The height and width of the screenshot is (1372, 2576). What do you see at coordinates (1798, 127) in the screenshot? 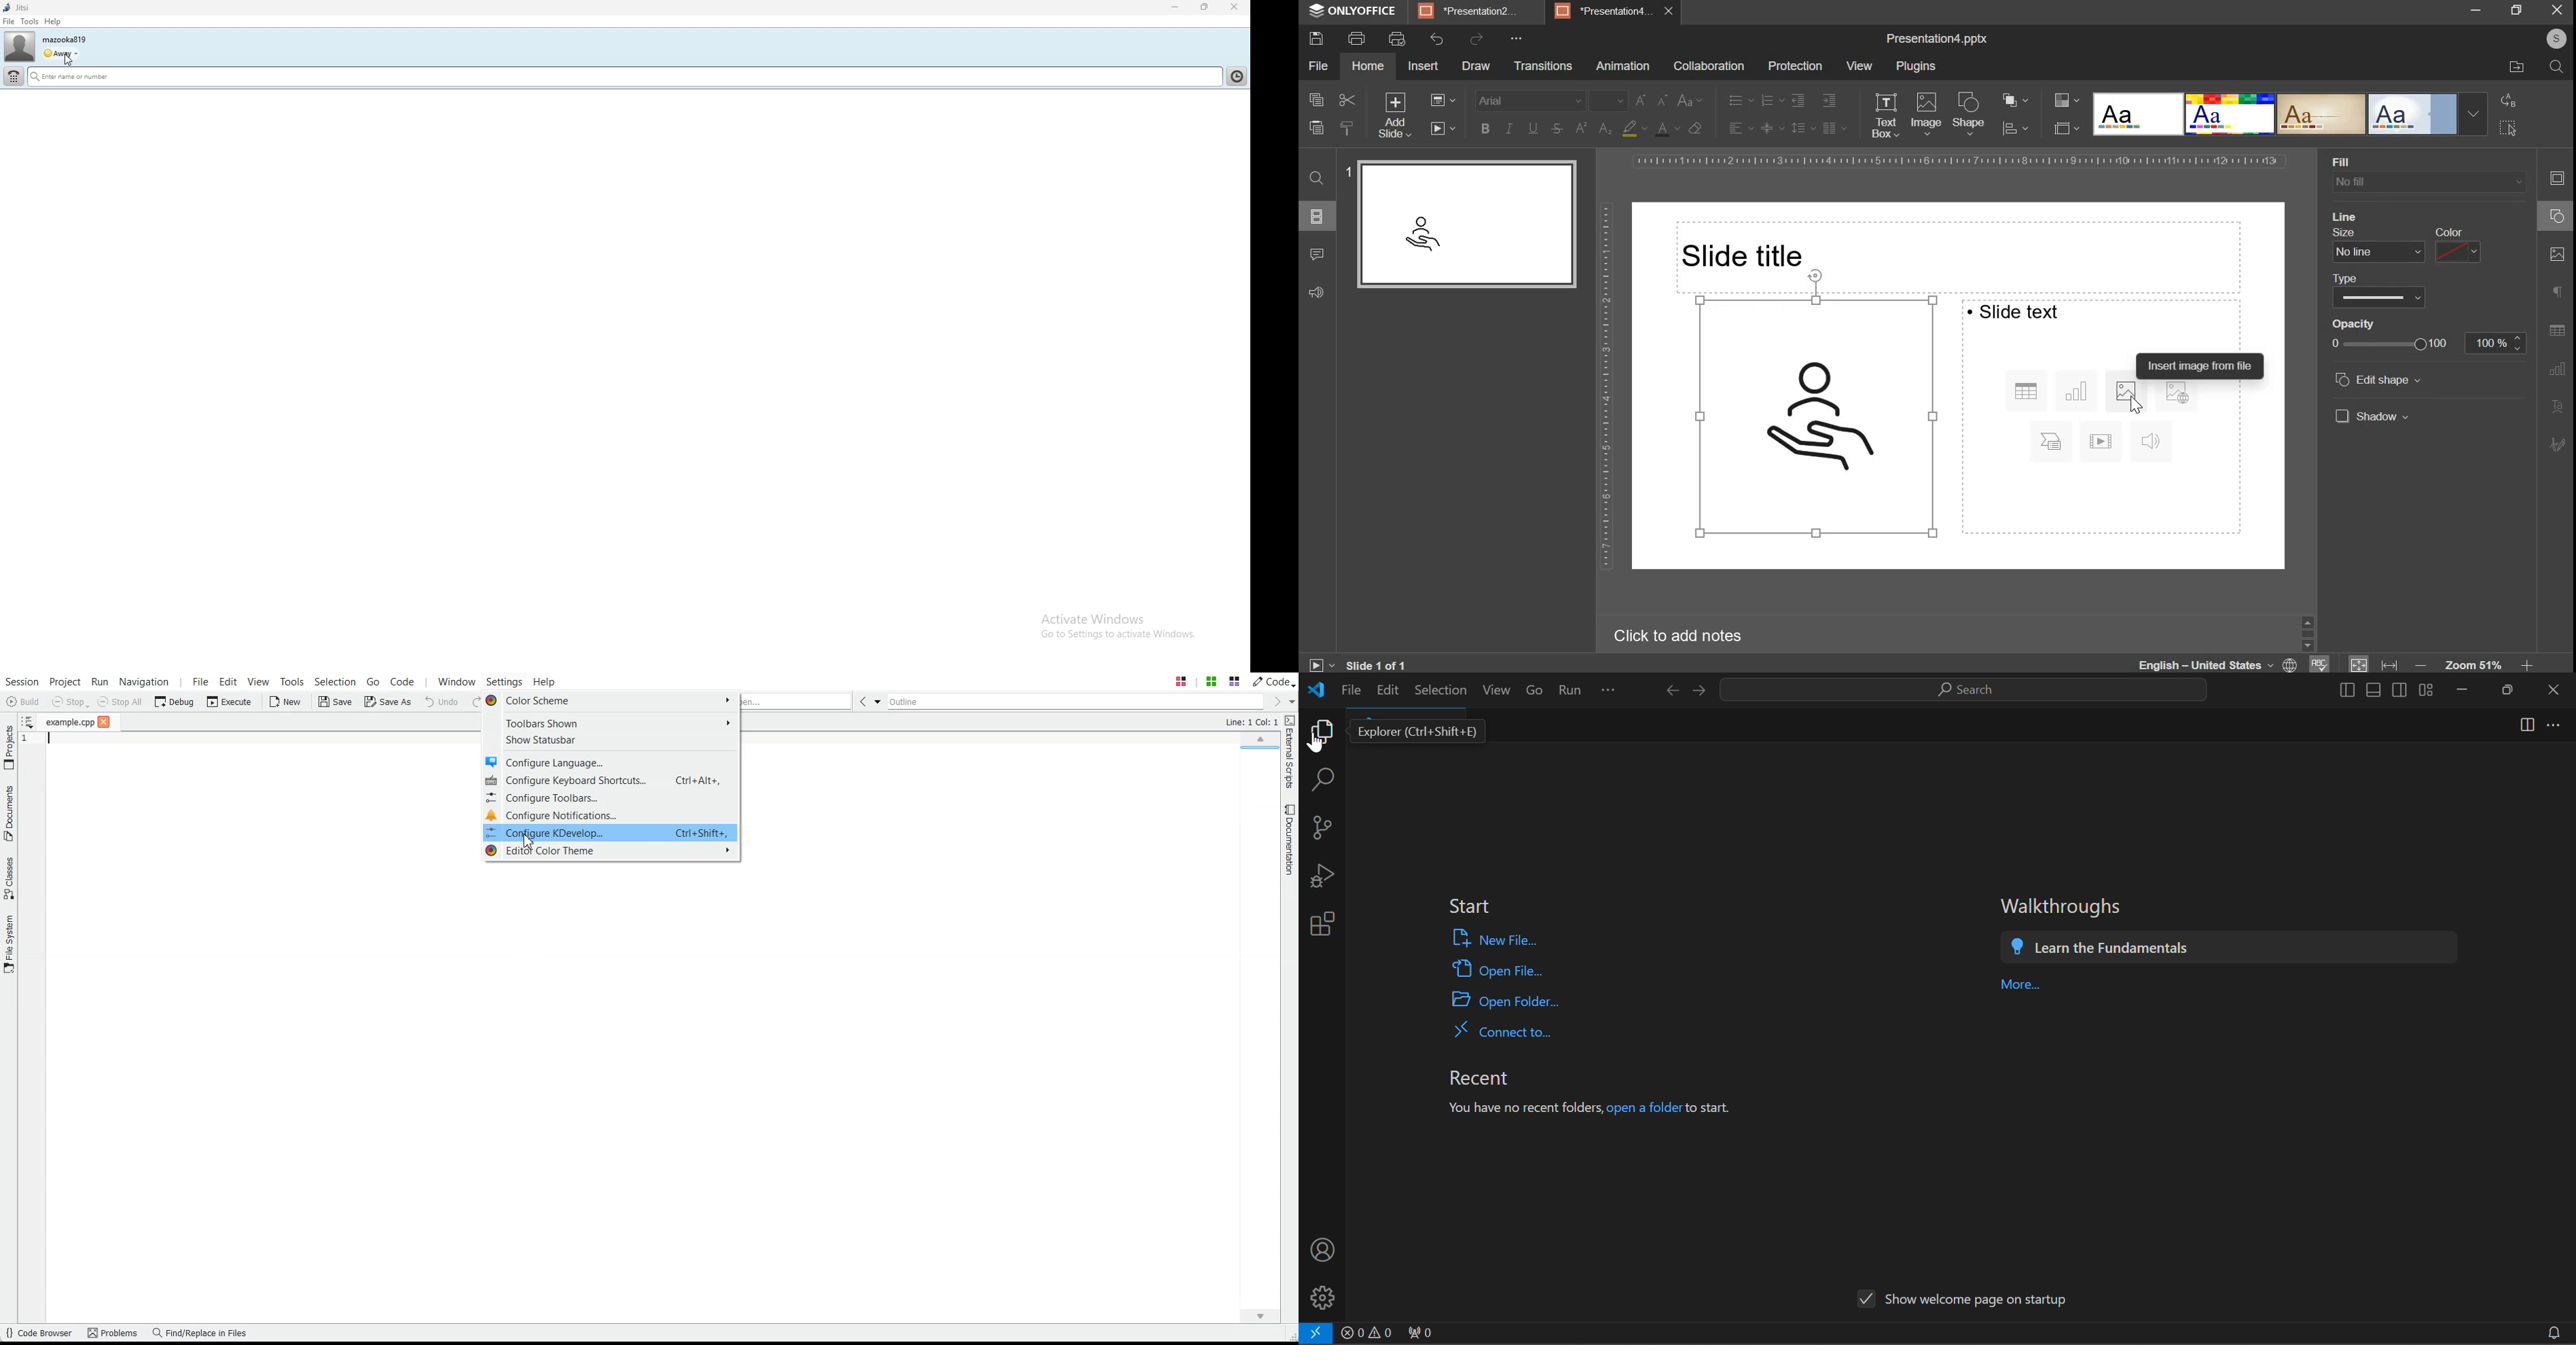
I see `line spacing` at bounding box center [1798, 127].